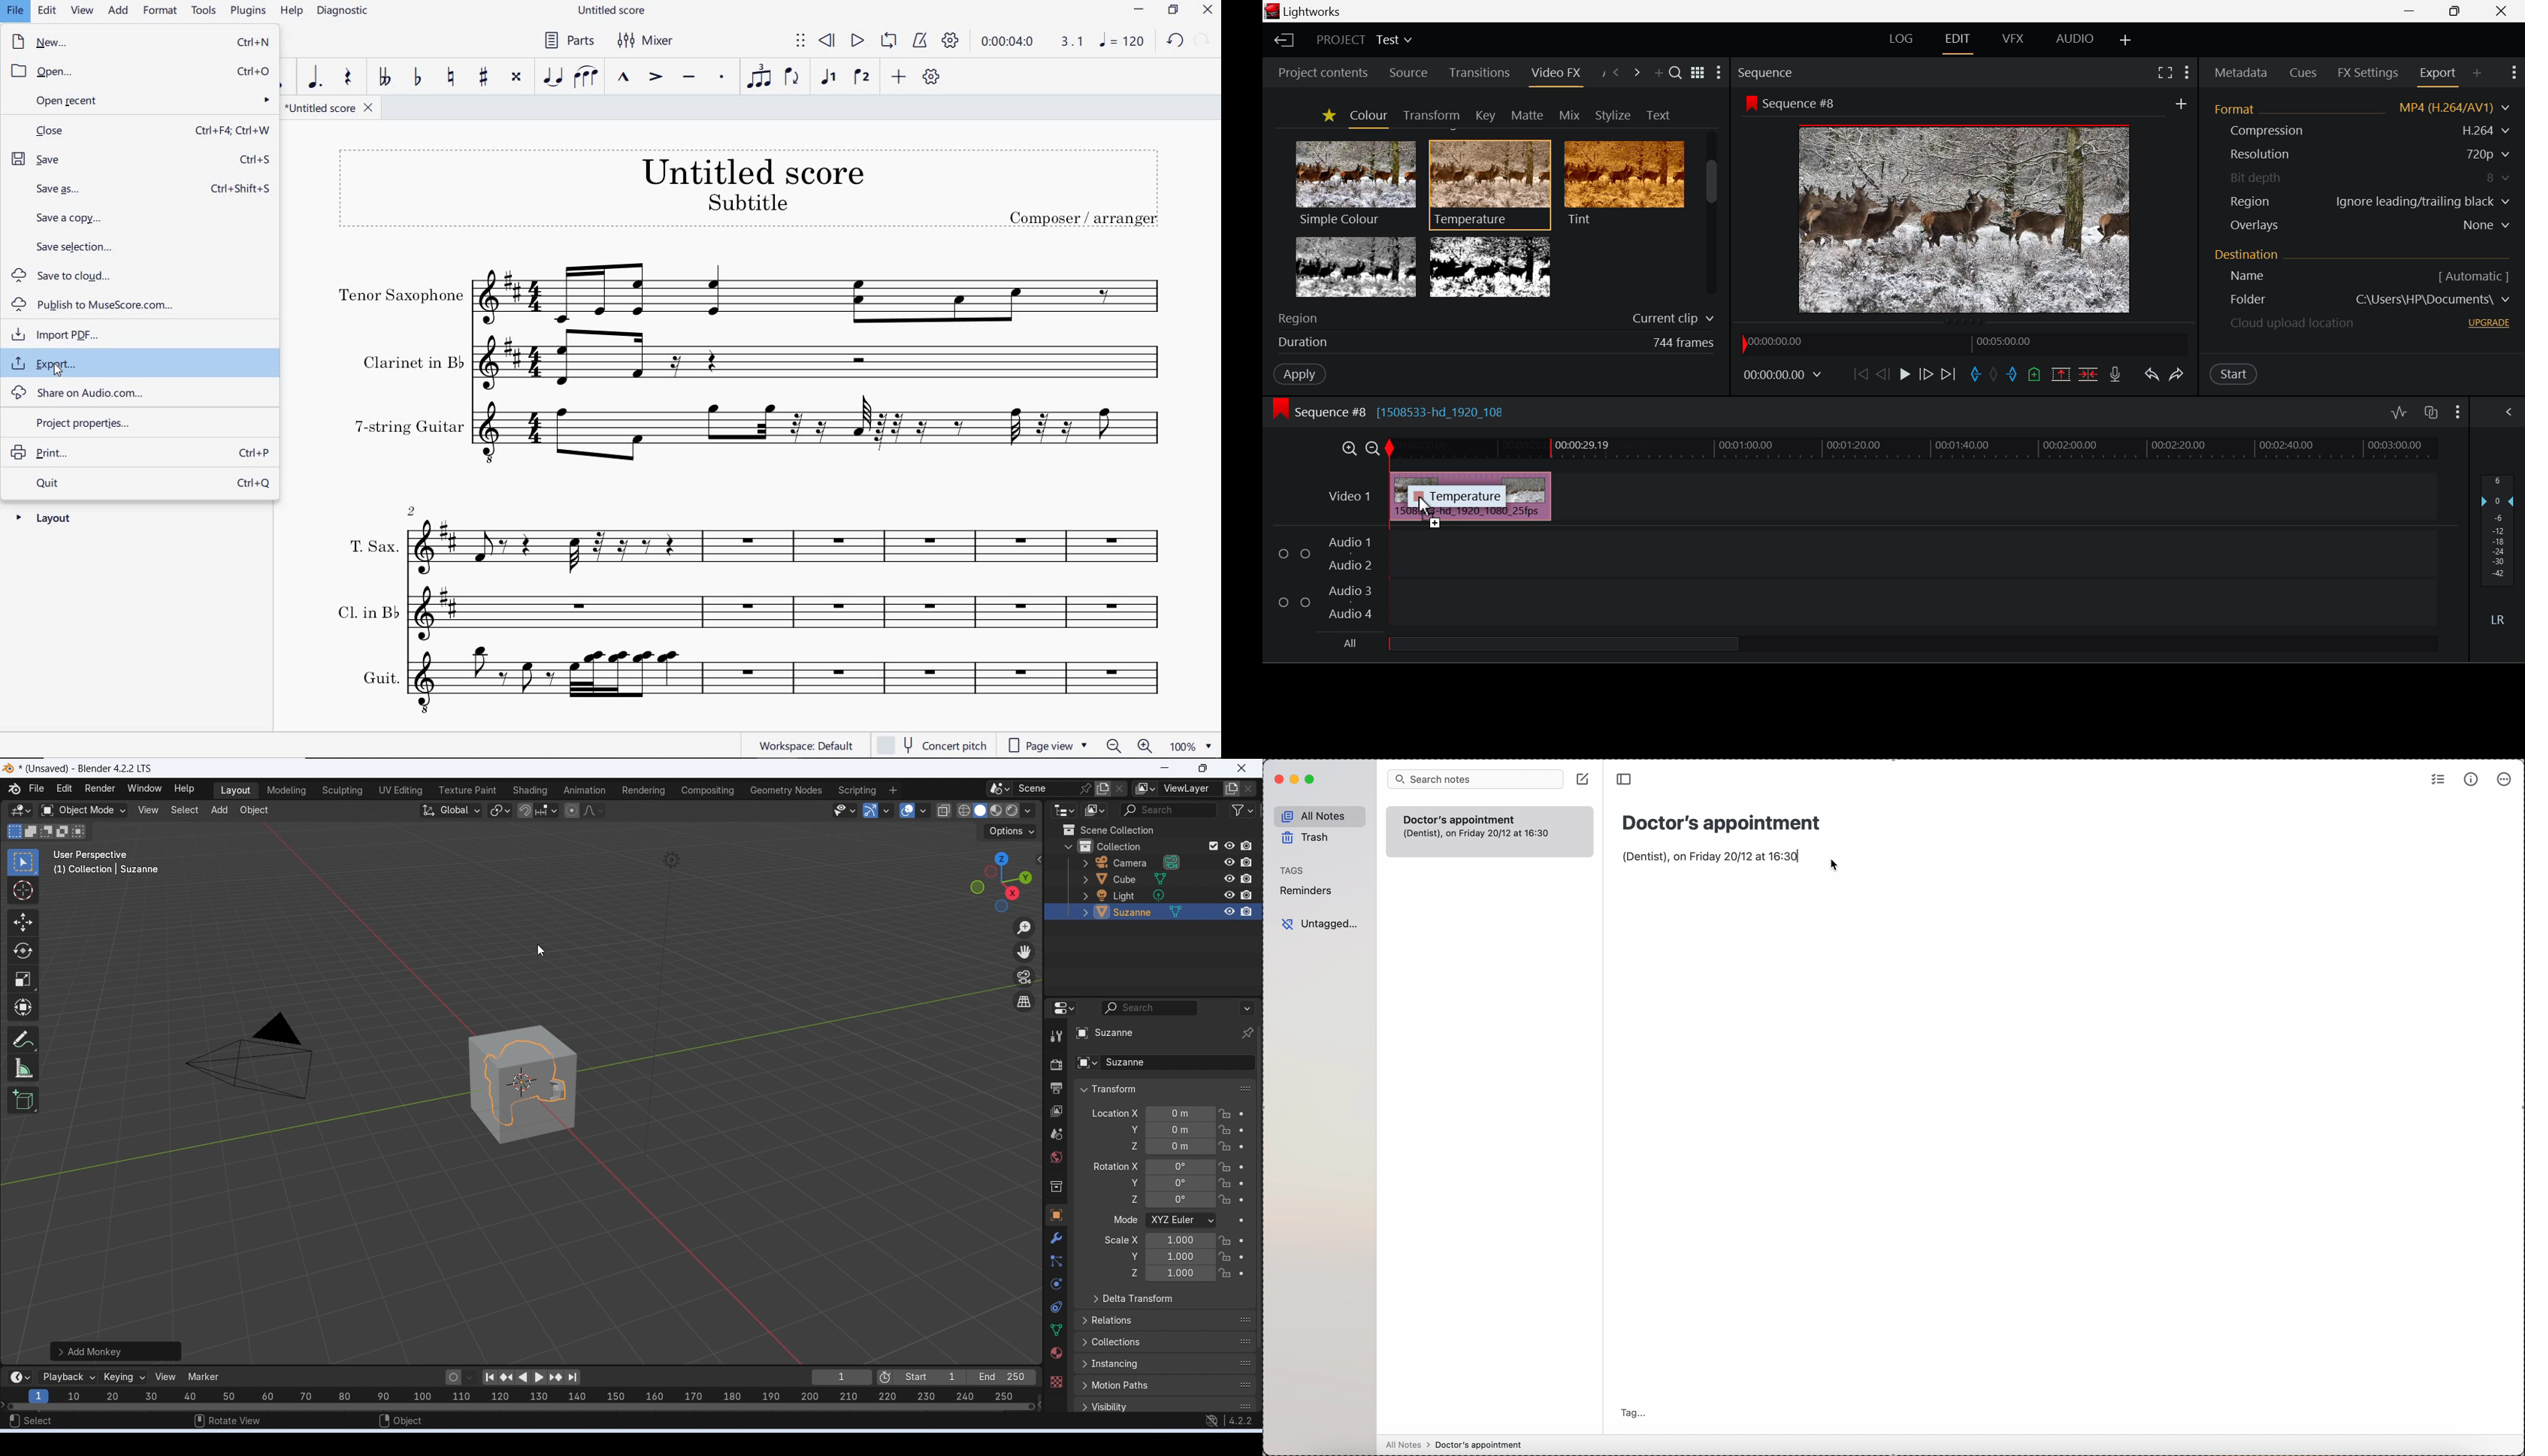 This screenshot has width=2548, height=1456. Describe the element at coordinates (1710, 856) in the screenshot. I see `body text: dentist on friday 20/12 at 16:30` at that location.